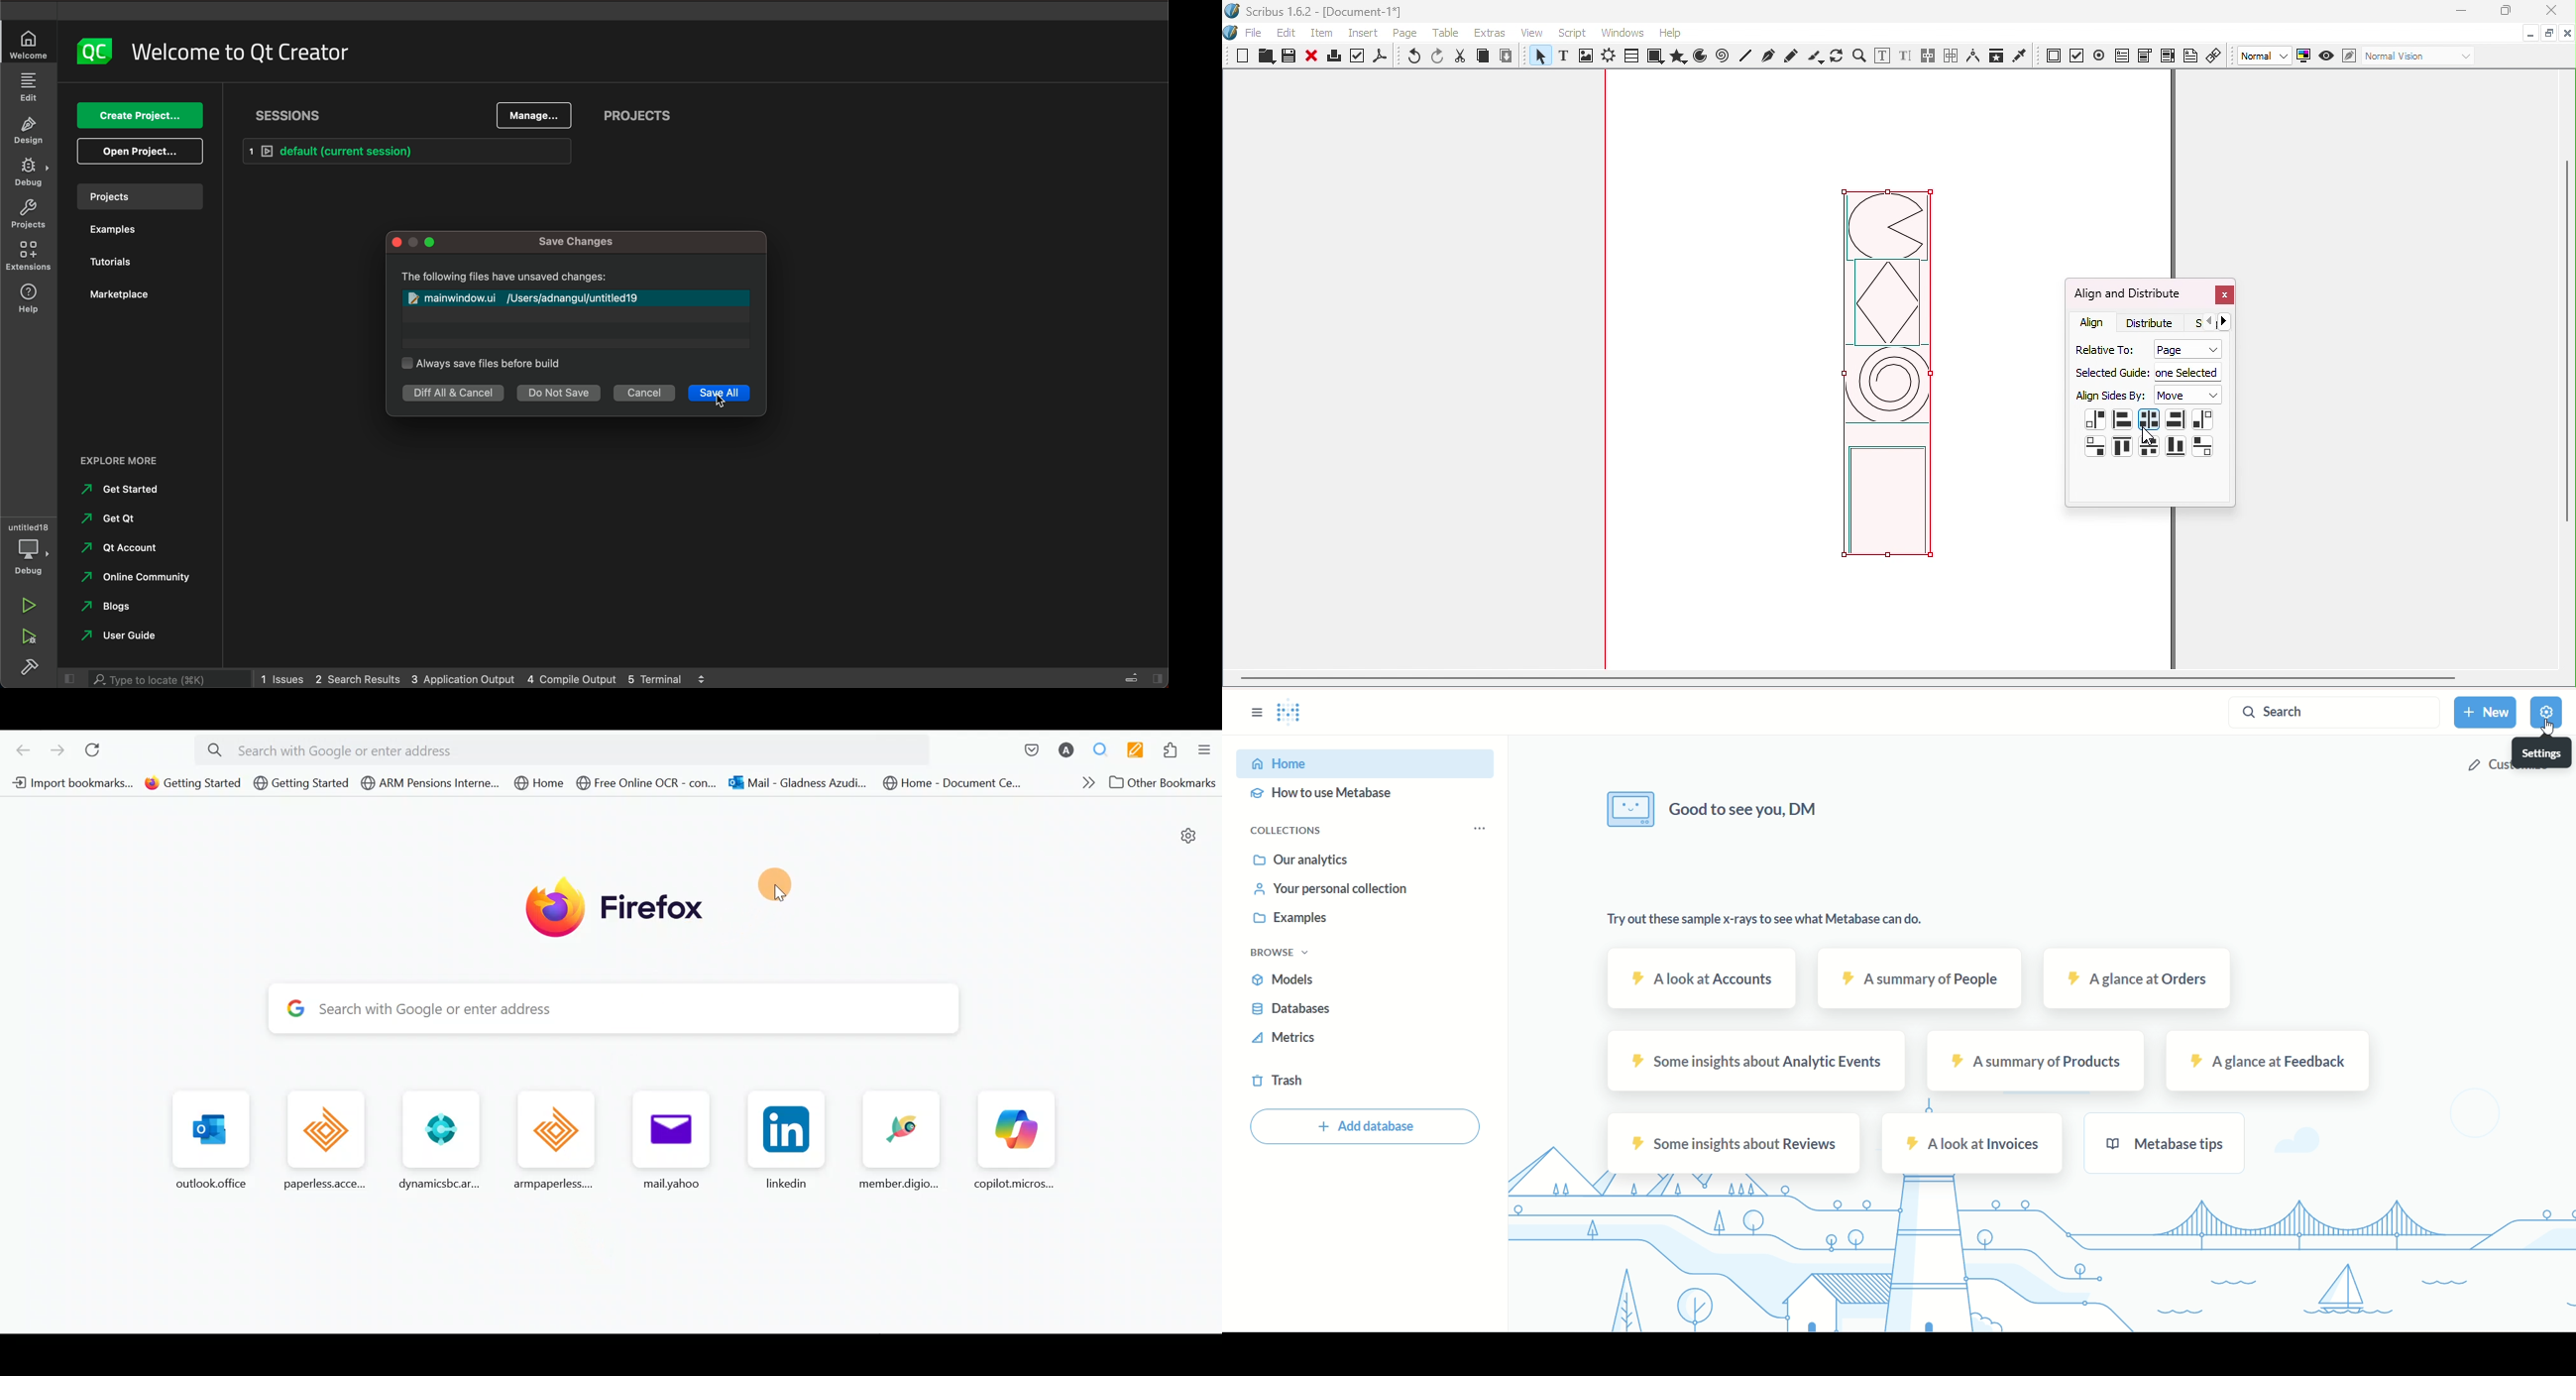 The height and width of the screenshot is (1400, 2576). What do you see at coordinates (118, 634) in the screenshot?
I see `User Guide` at bounding box center [118, 634].